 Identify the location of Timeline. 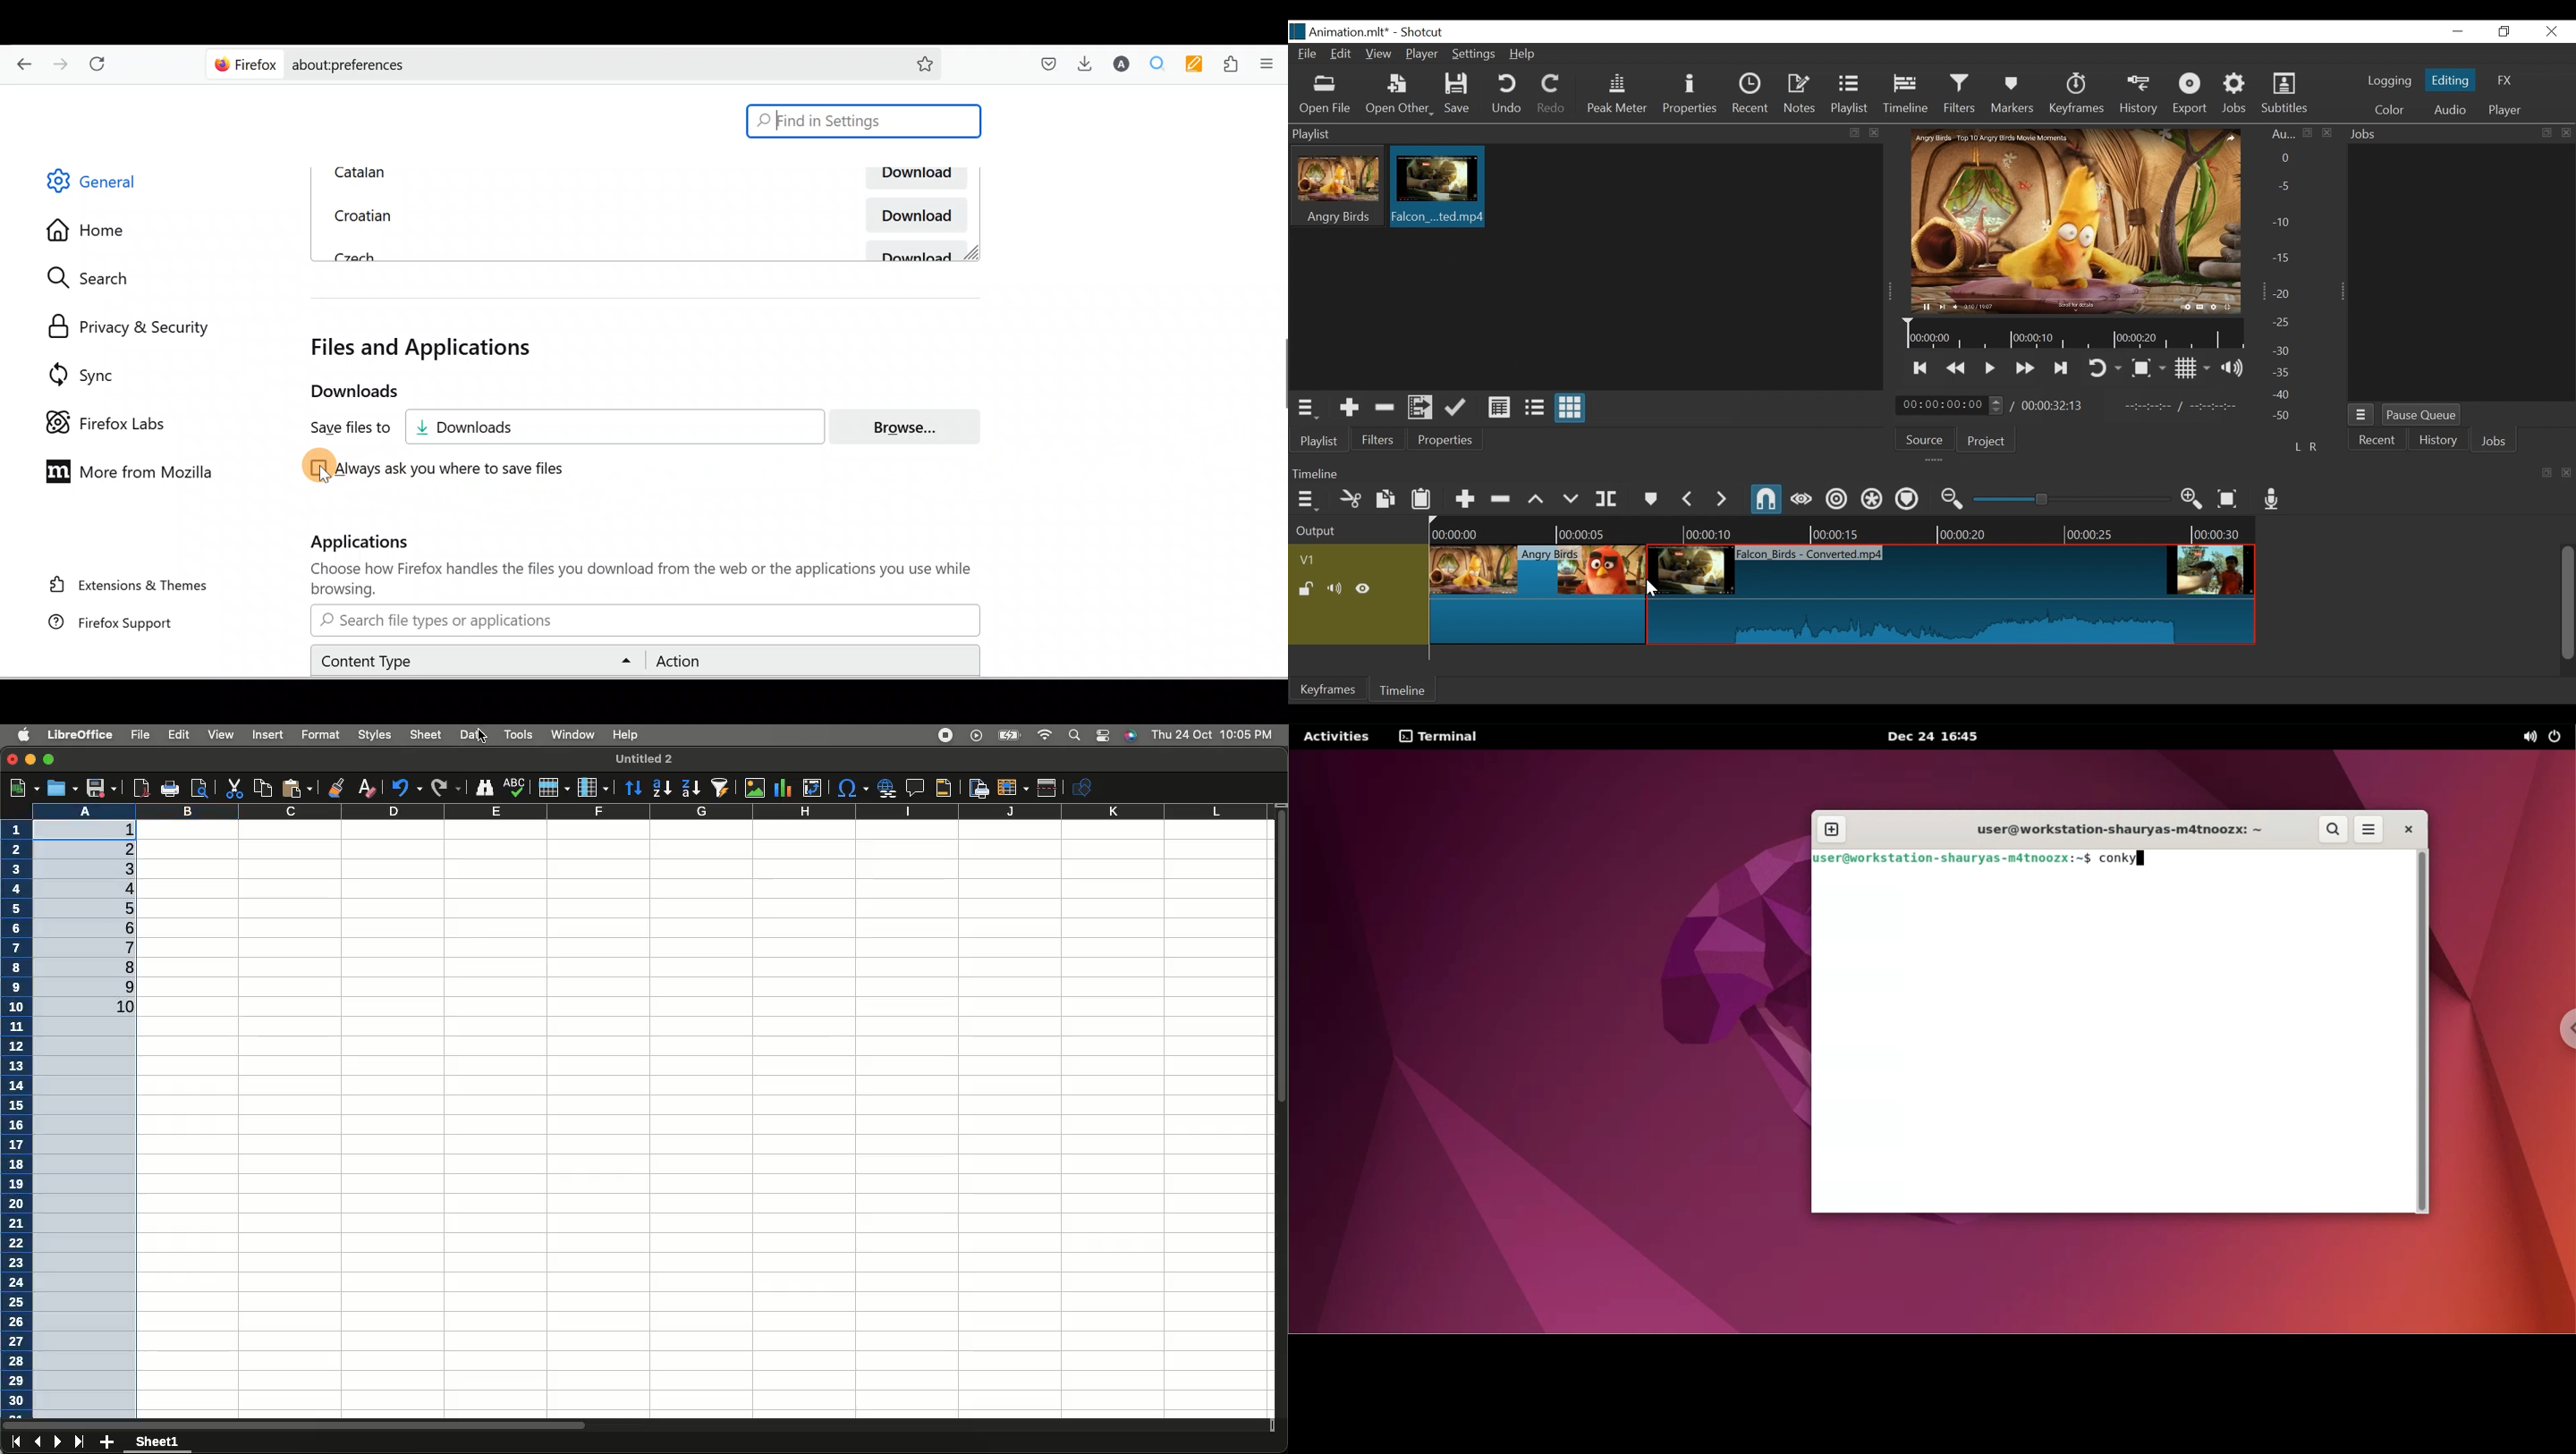
(1845, 530).